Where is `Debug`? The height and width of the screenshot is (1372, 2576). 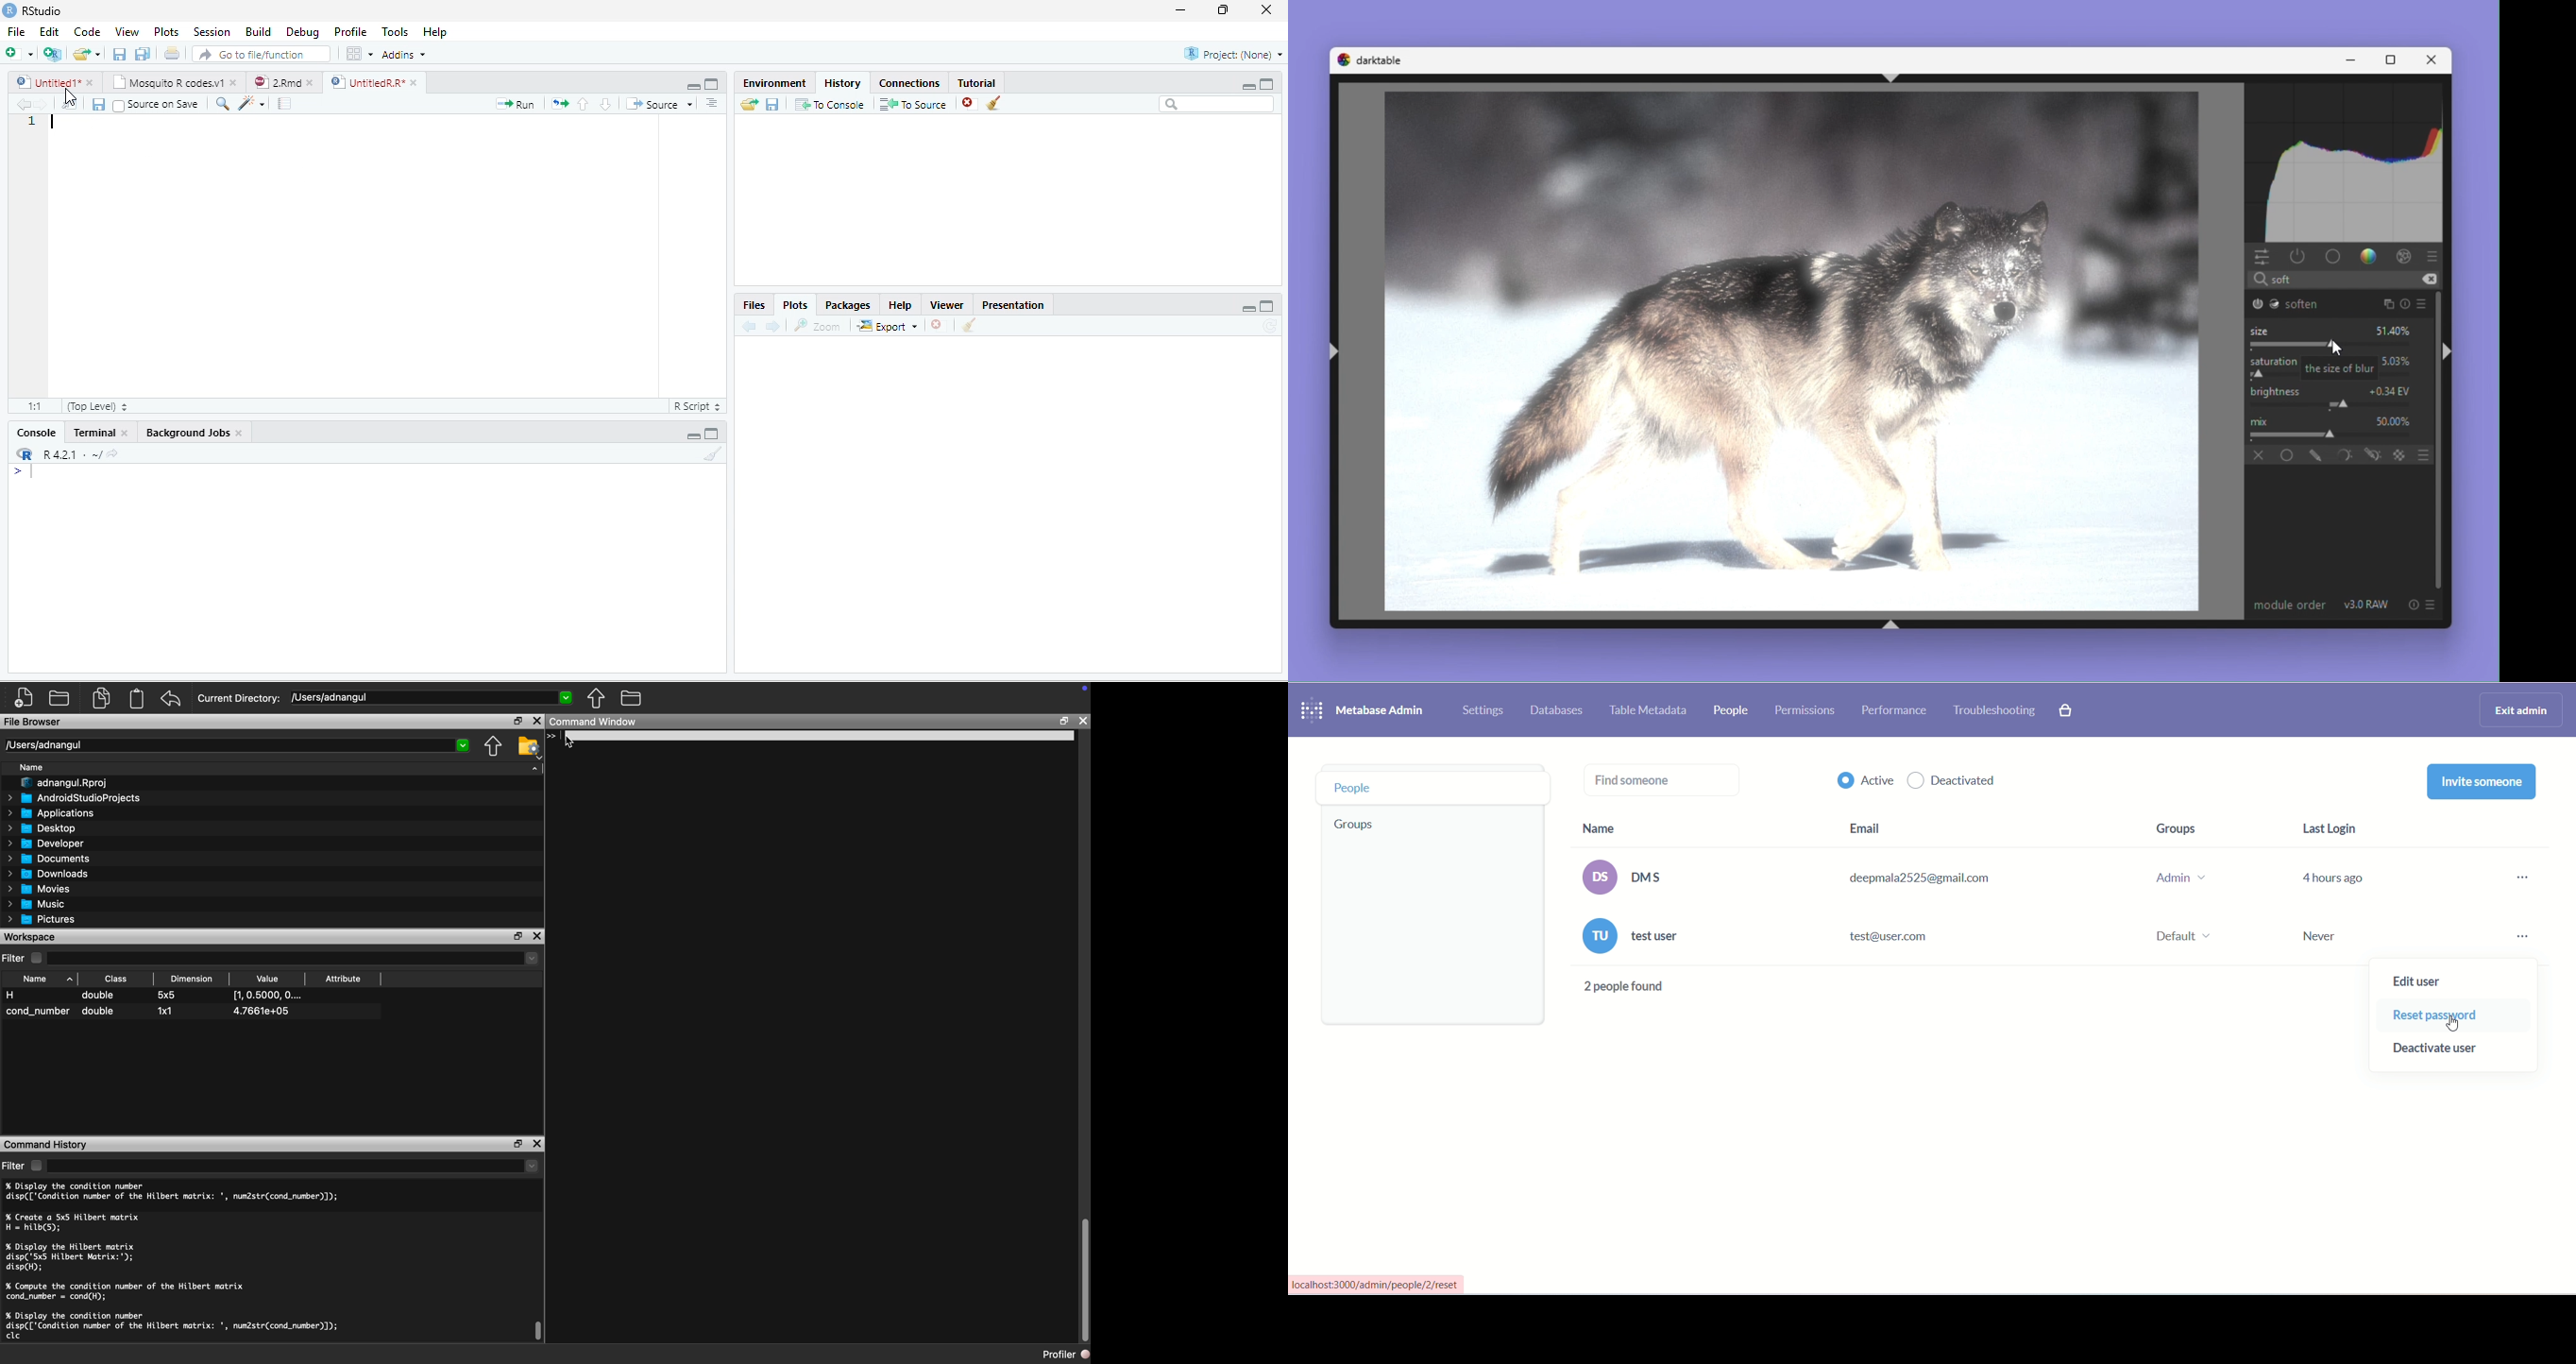
Debug is located at coordinates (302, 31).